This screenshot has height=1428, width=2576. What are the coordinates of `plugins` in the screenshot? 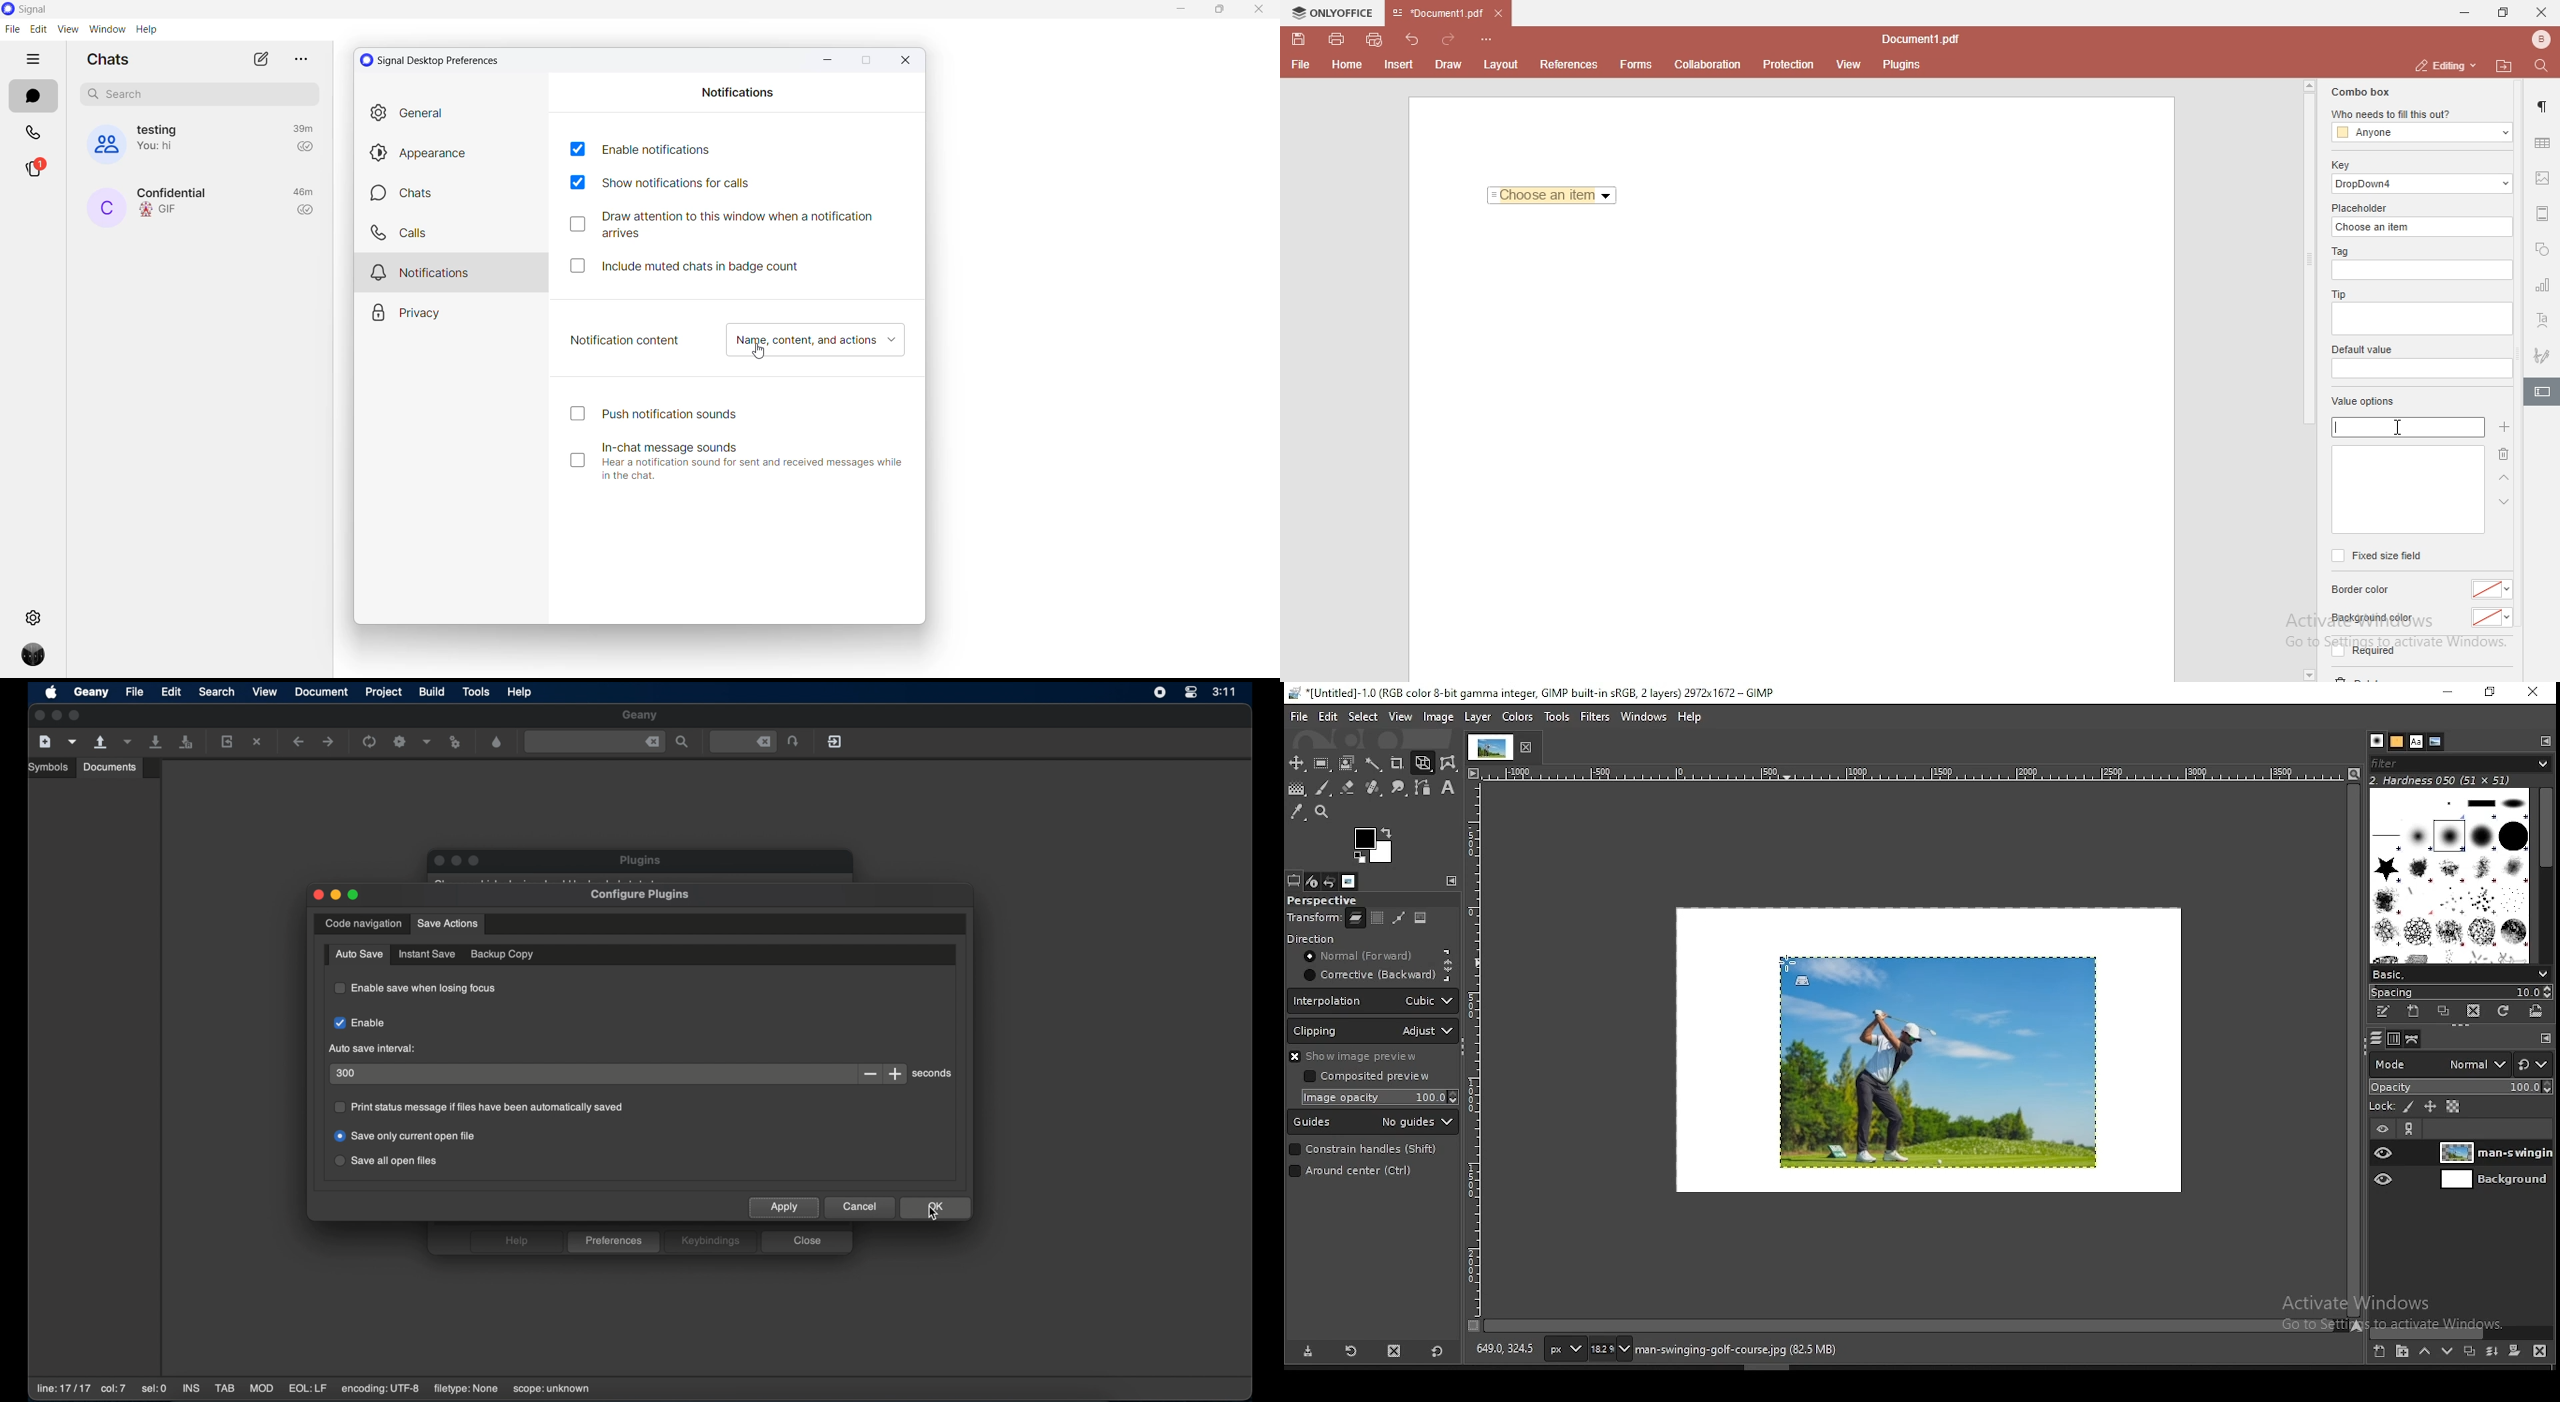 It's located at (642, 860).